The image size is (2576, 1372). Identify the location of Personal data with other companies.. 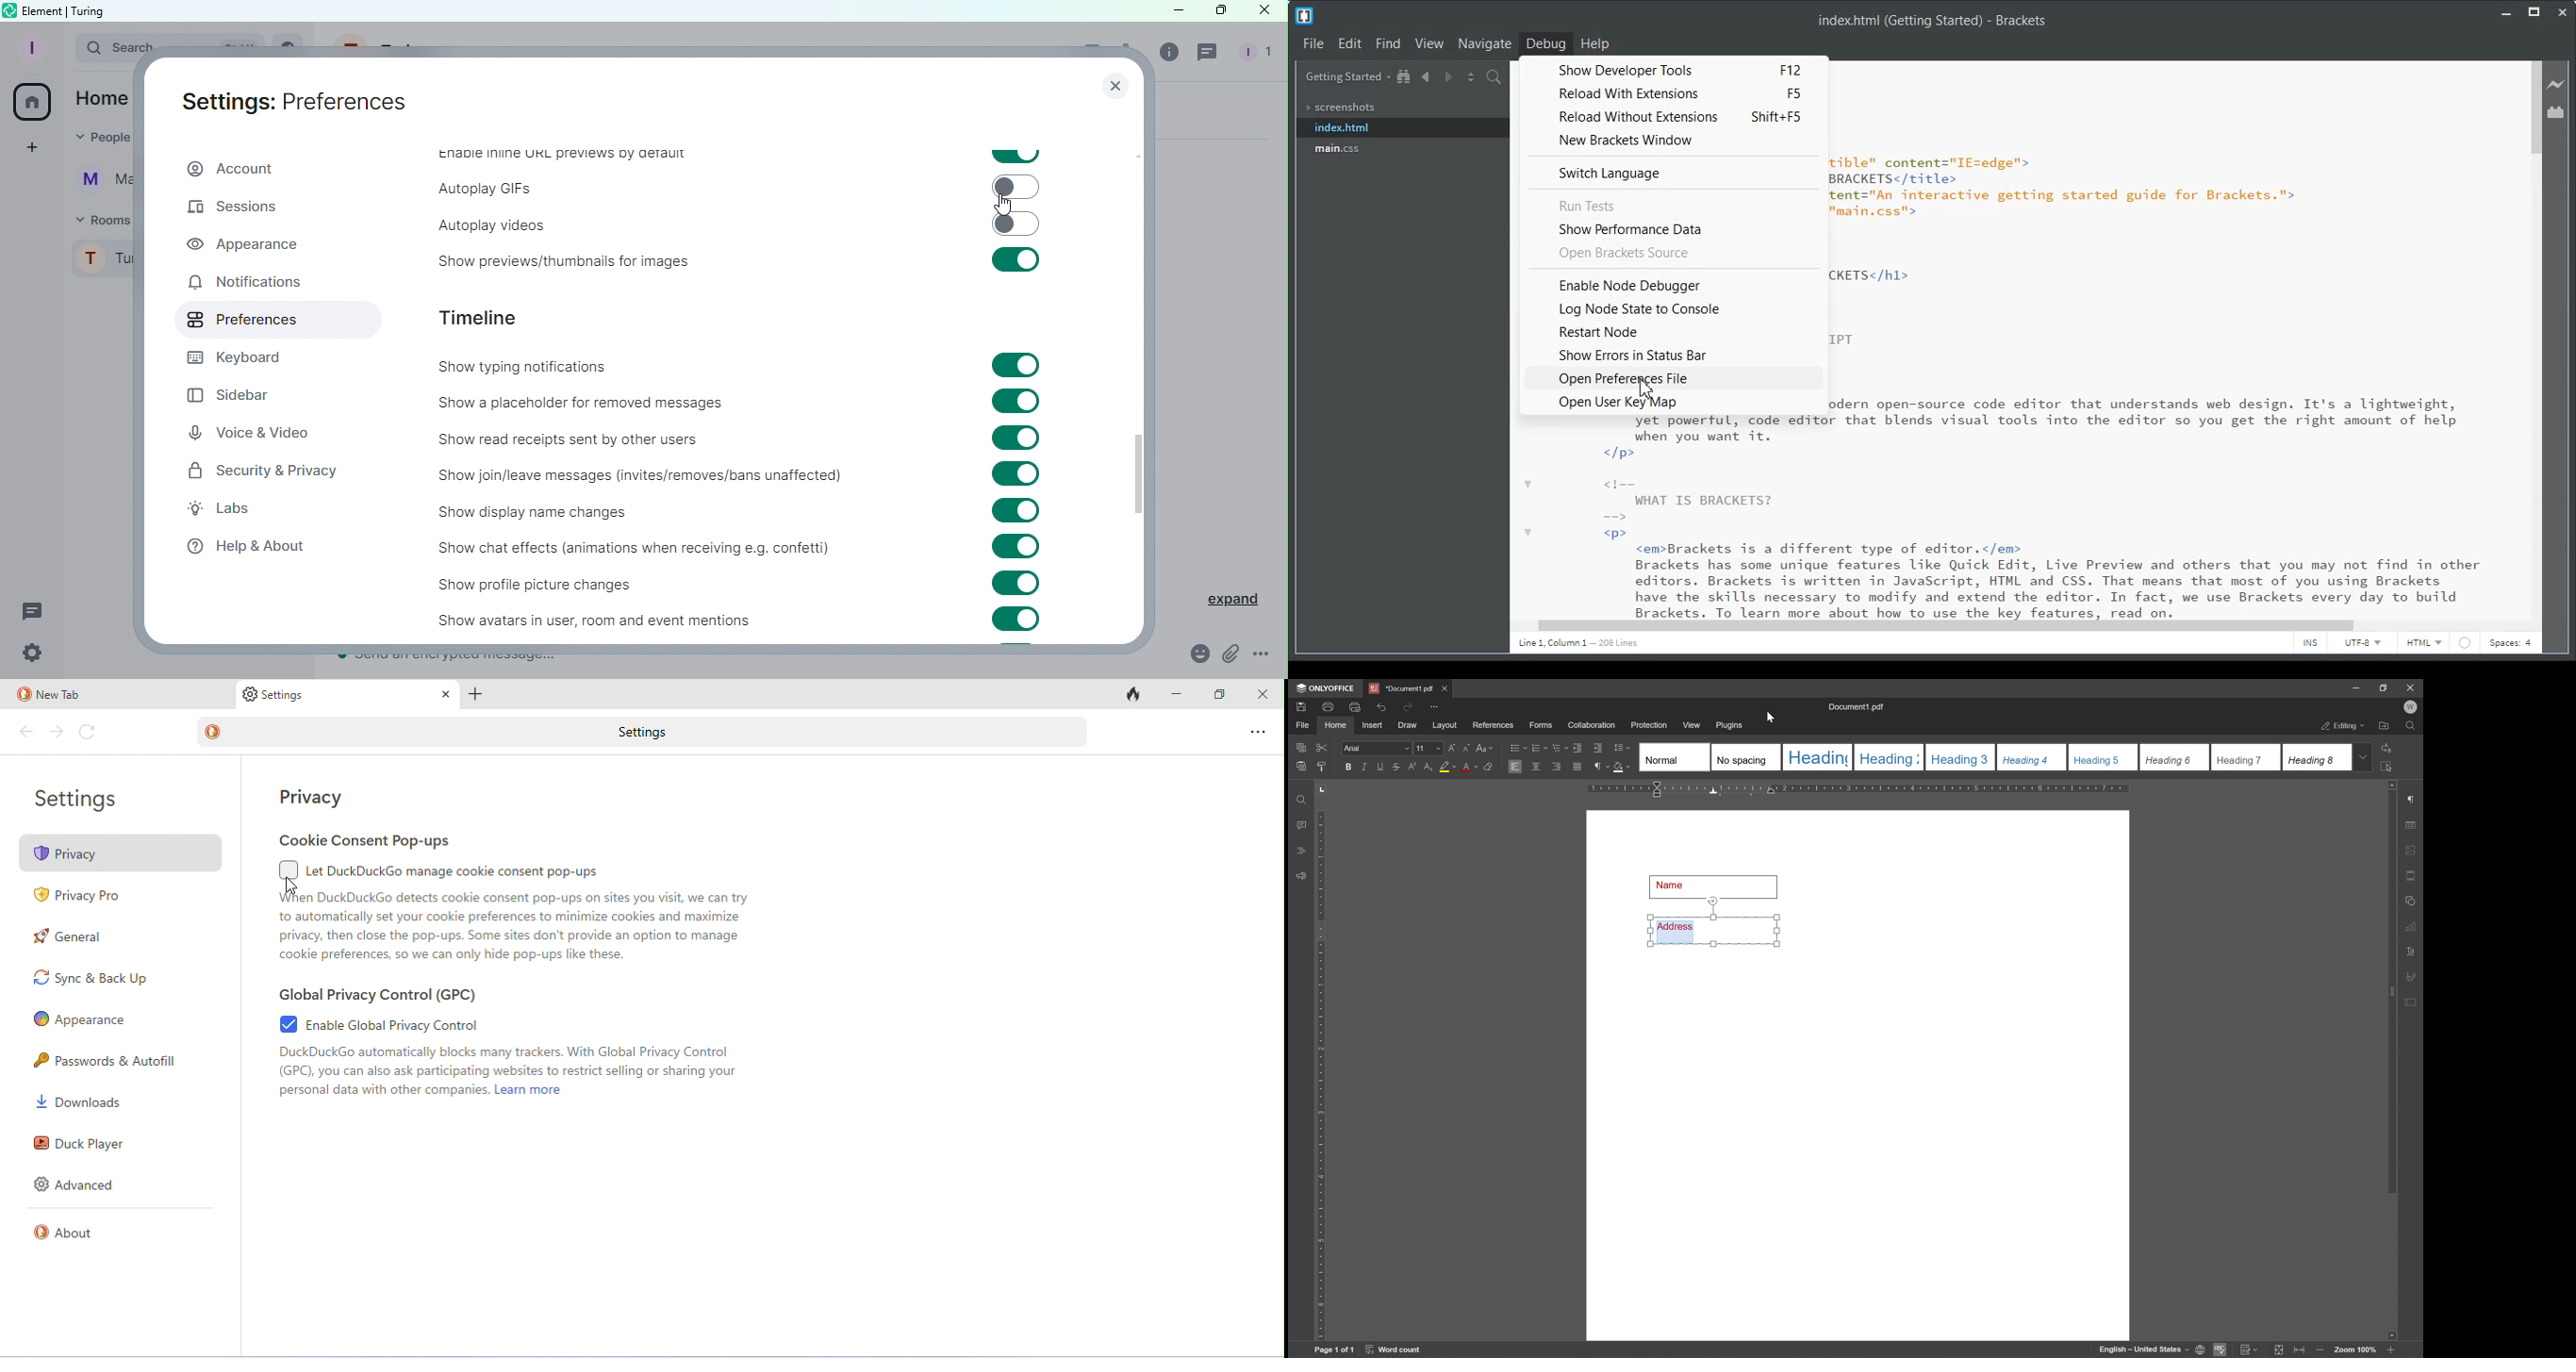
(384, 1090).